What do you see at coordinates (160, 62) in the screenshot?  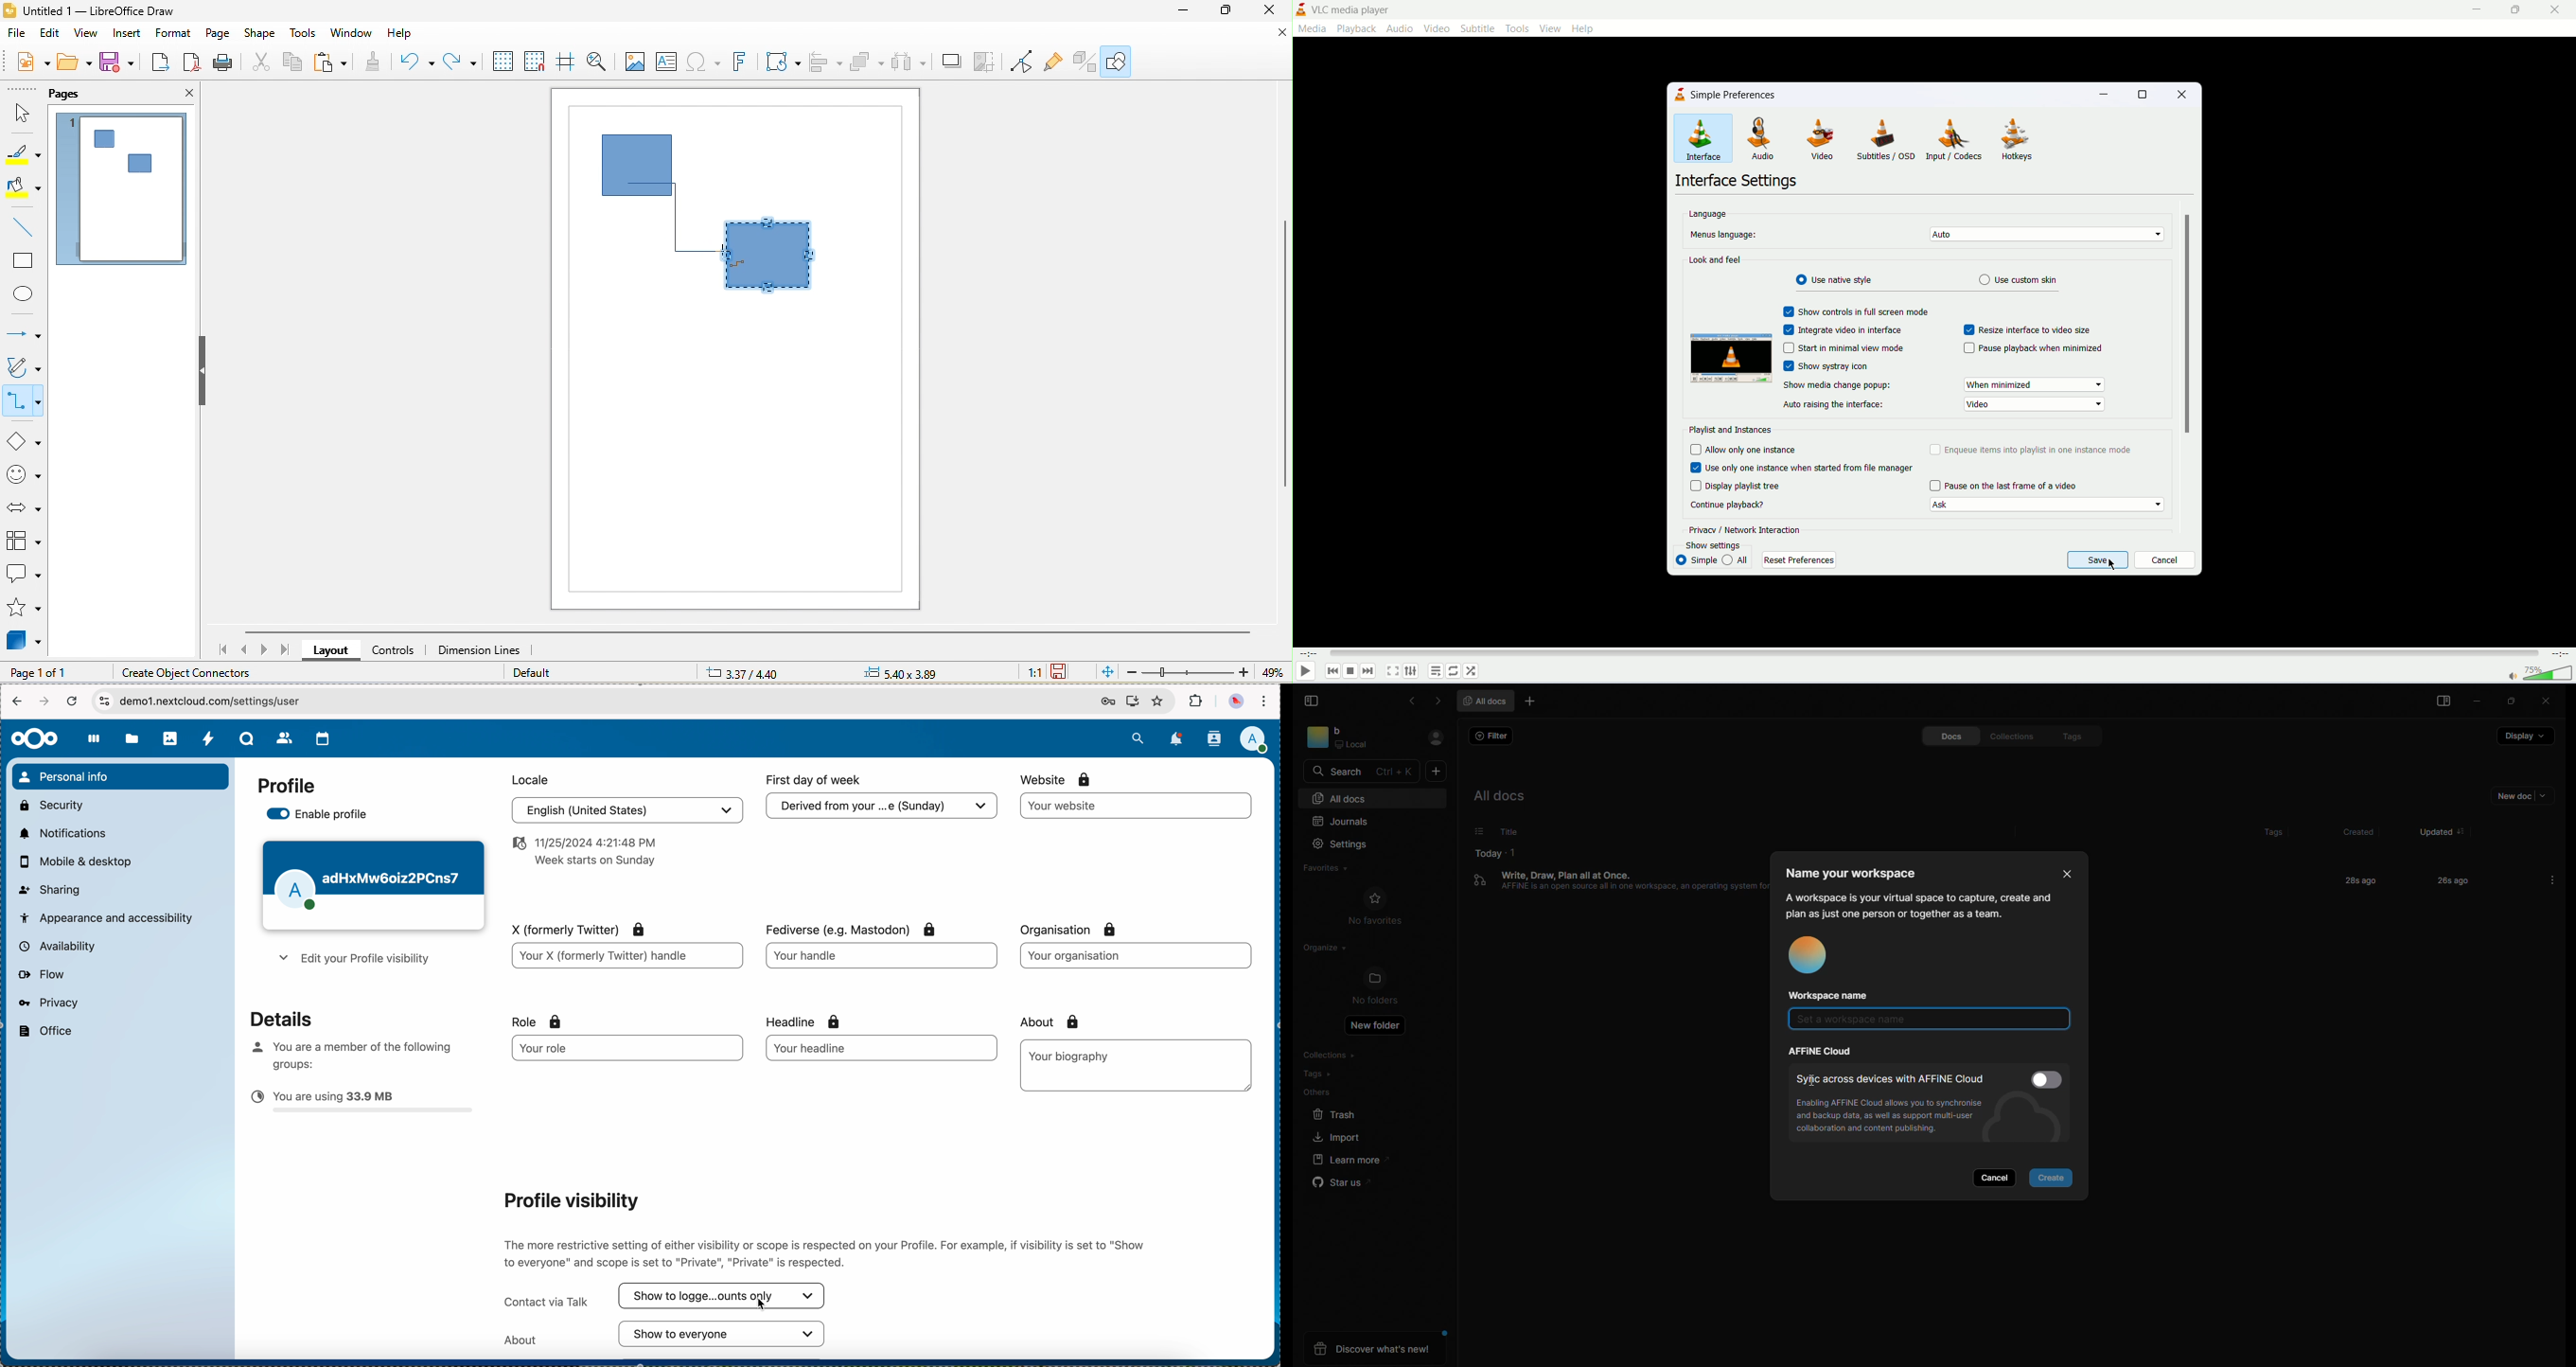 I see `export` at bounding box center [160, 62].